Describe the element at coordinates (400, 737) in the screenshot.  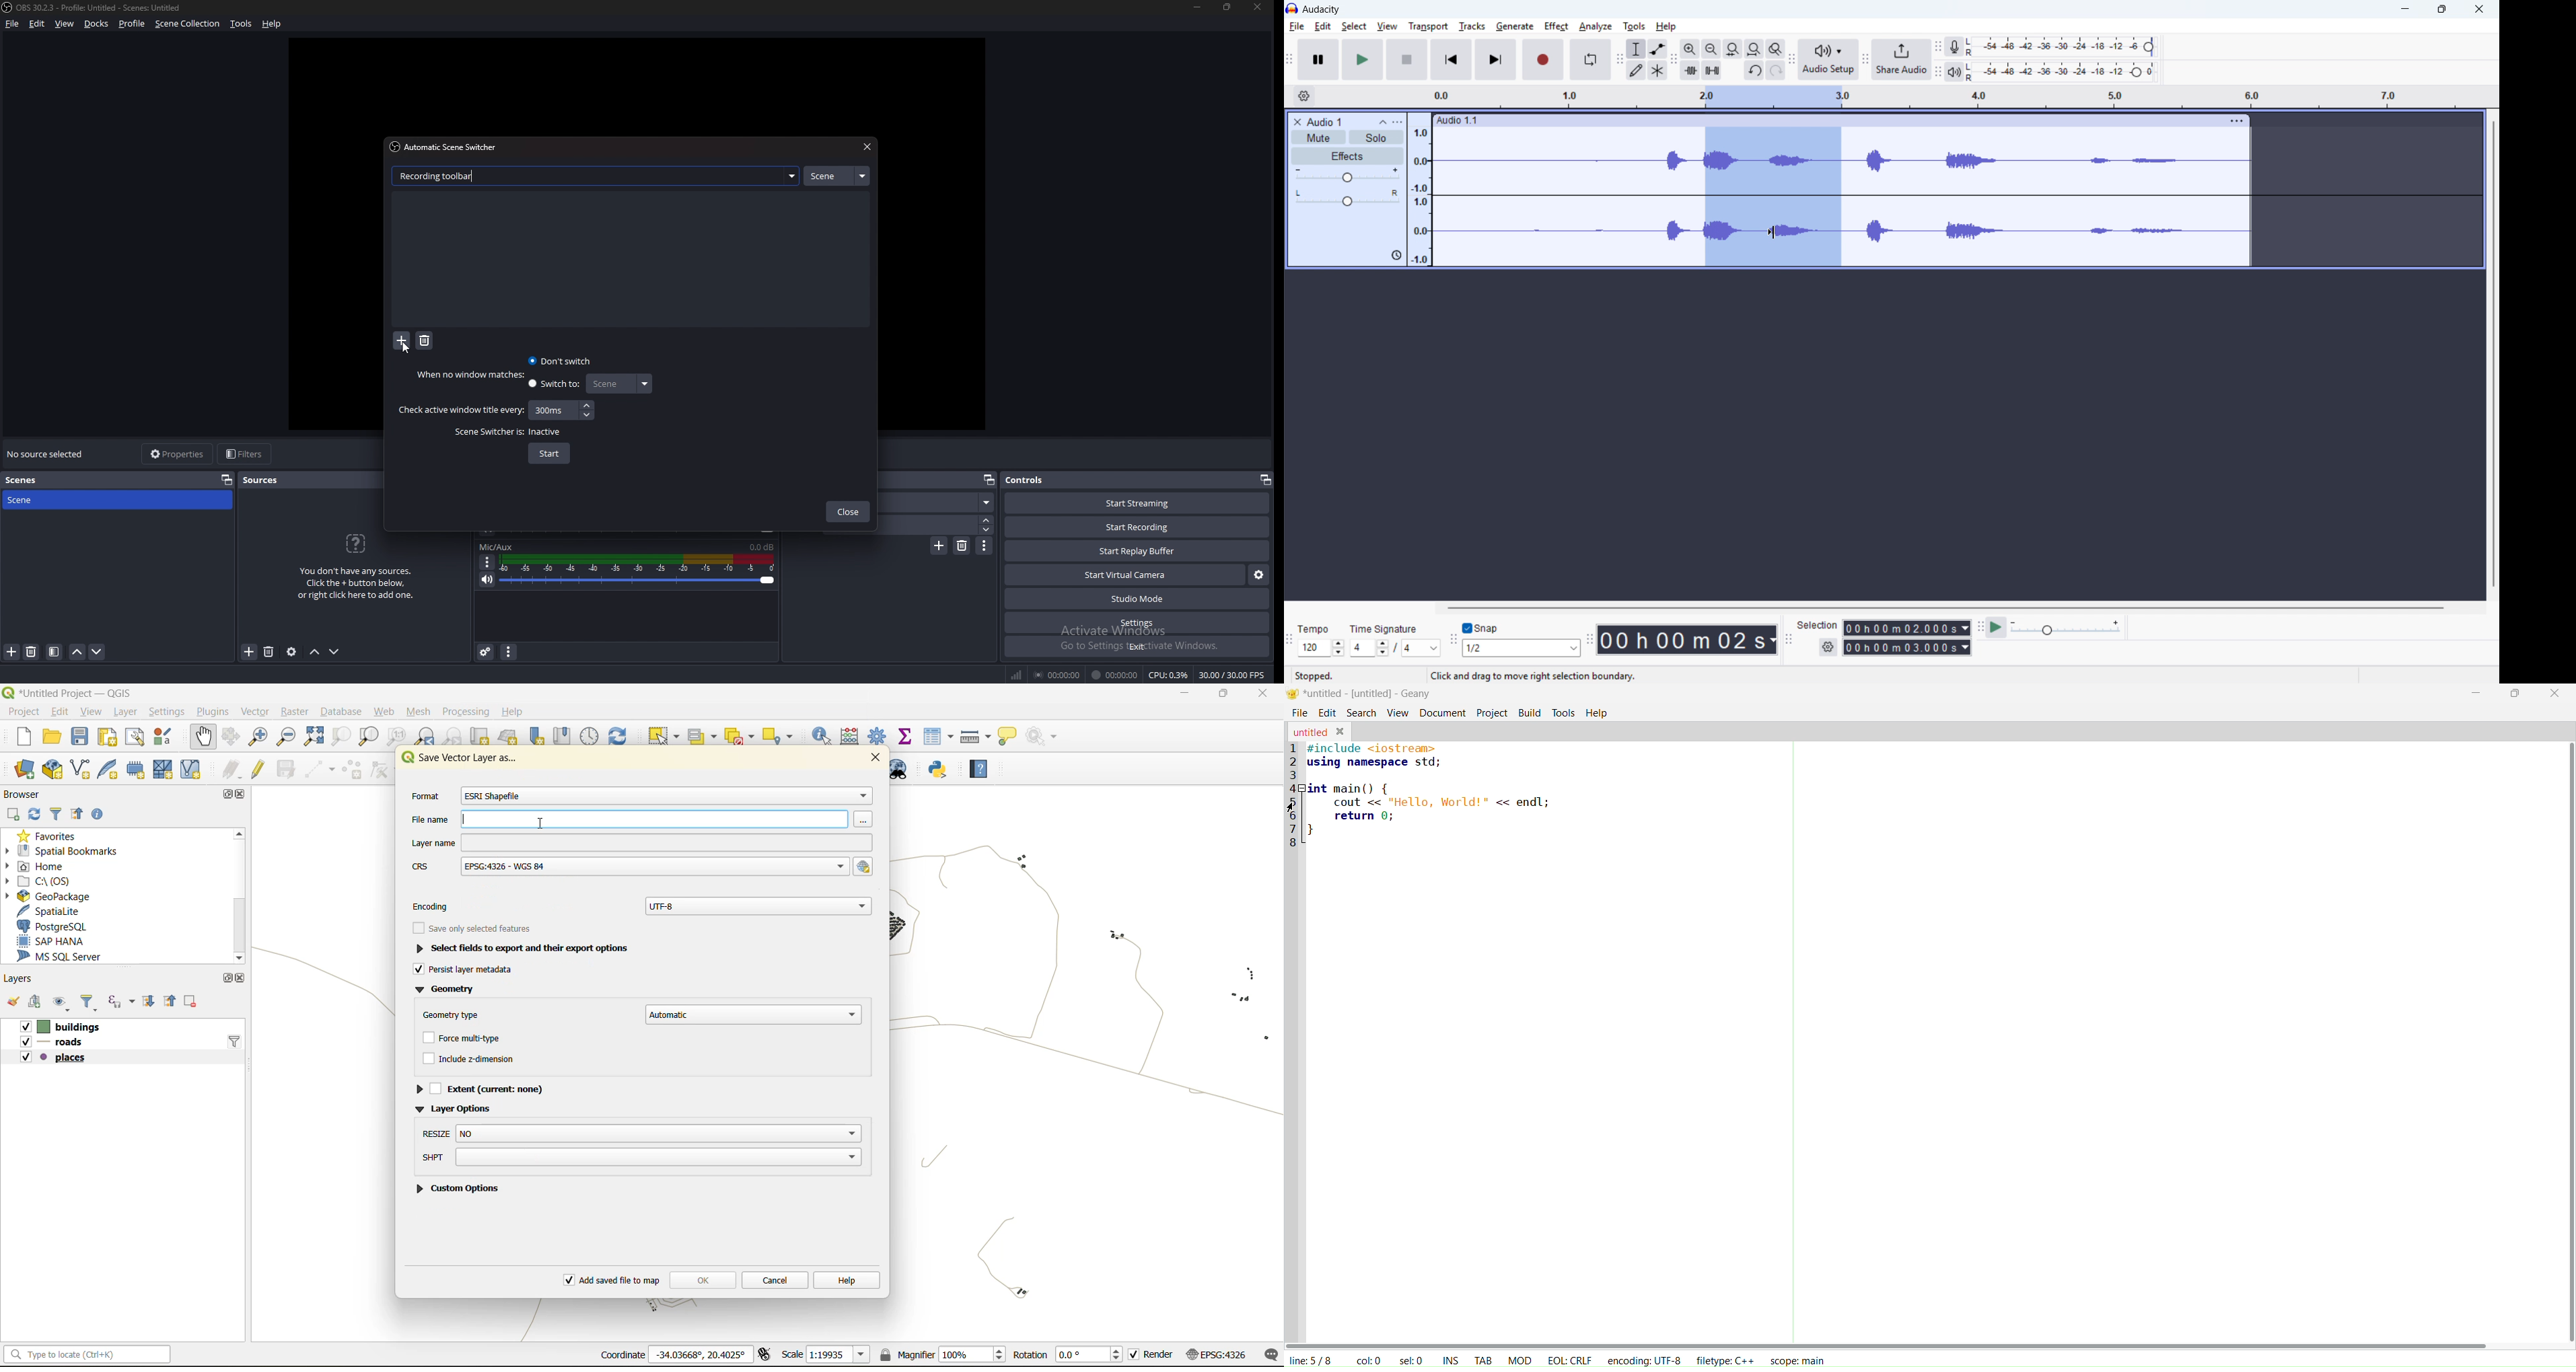
I see `zoom native` at that location.